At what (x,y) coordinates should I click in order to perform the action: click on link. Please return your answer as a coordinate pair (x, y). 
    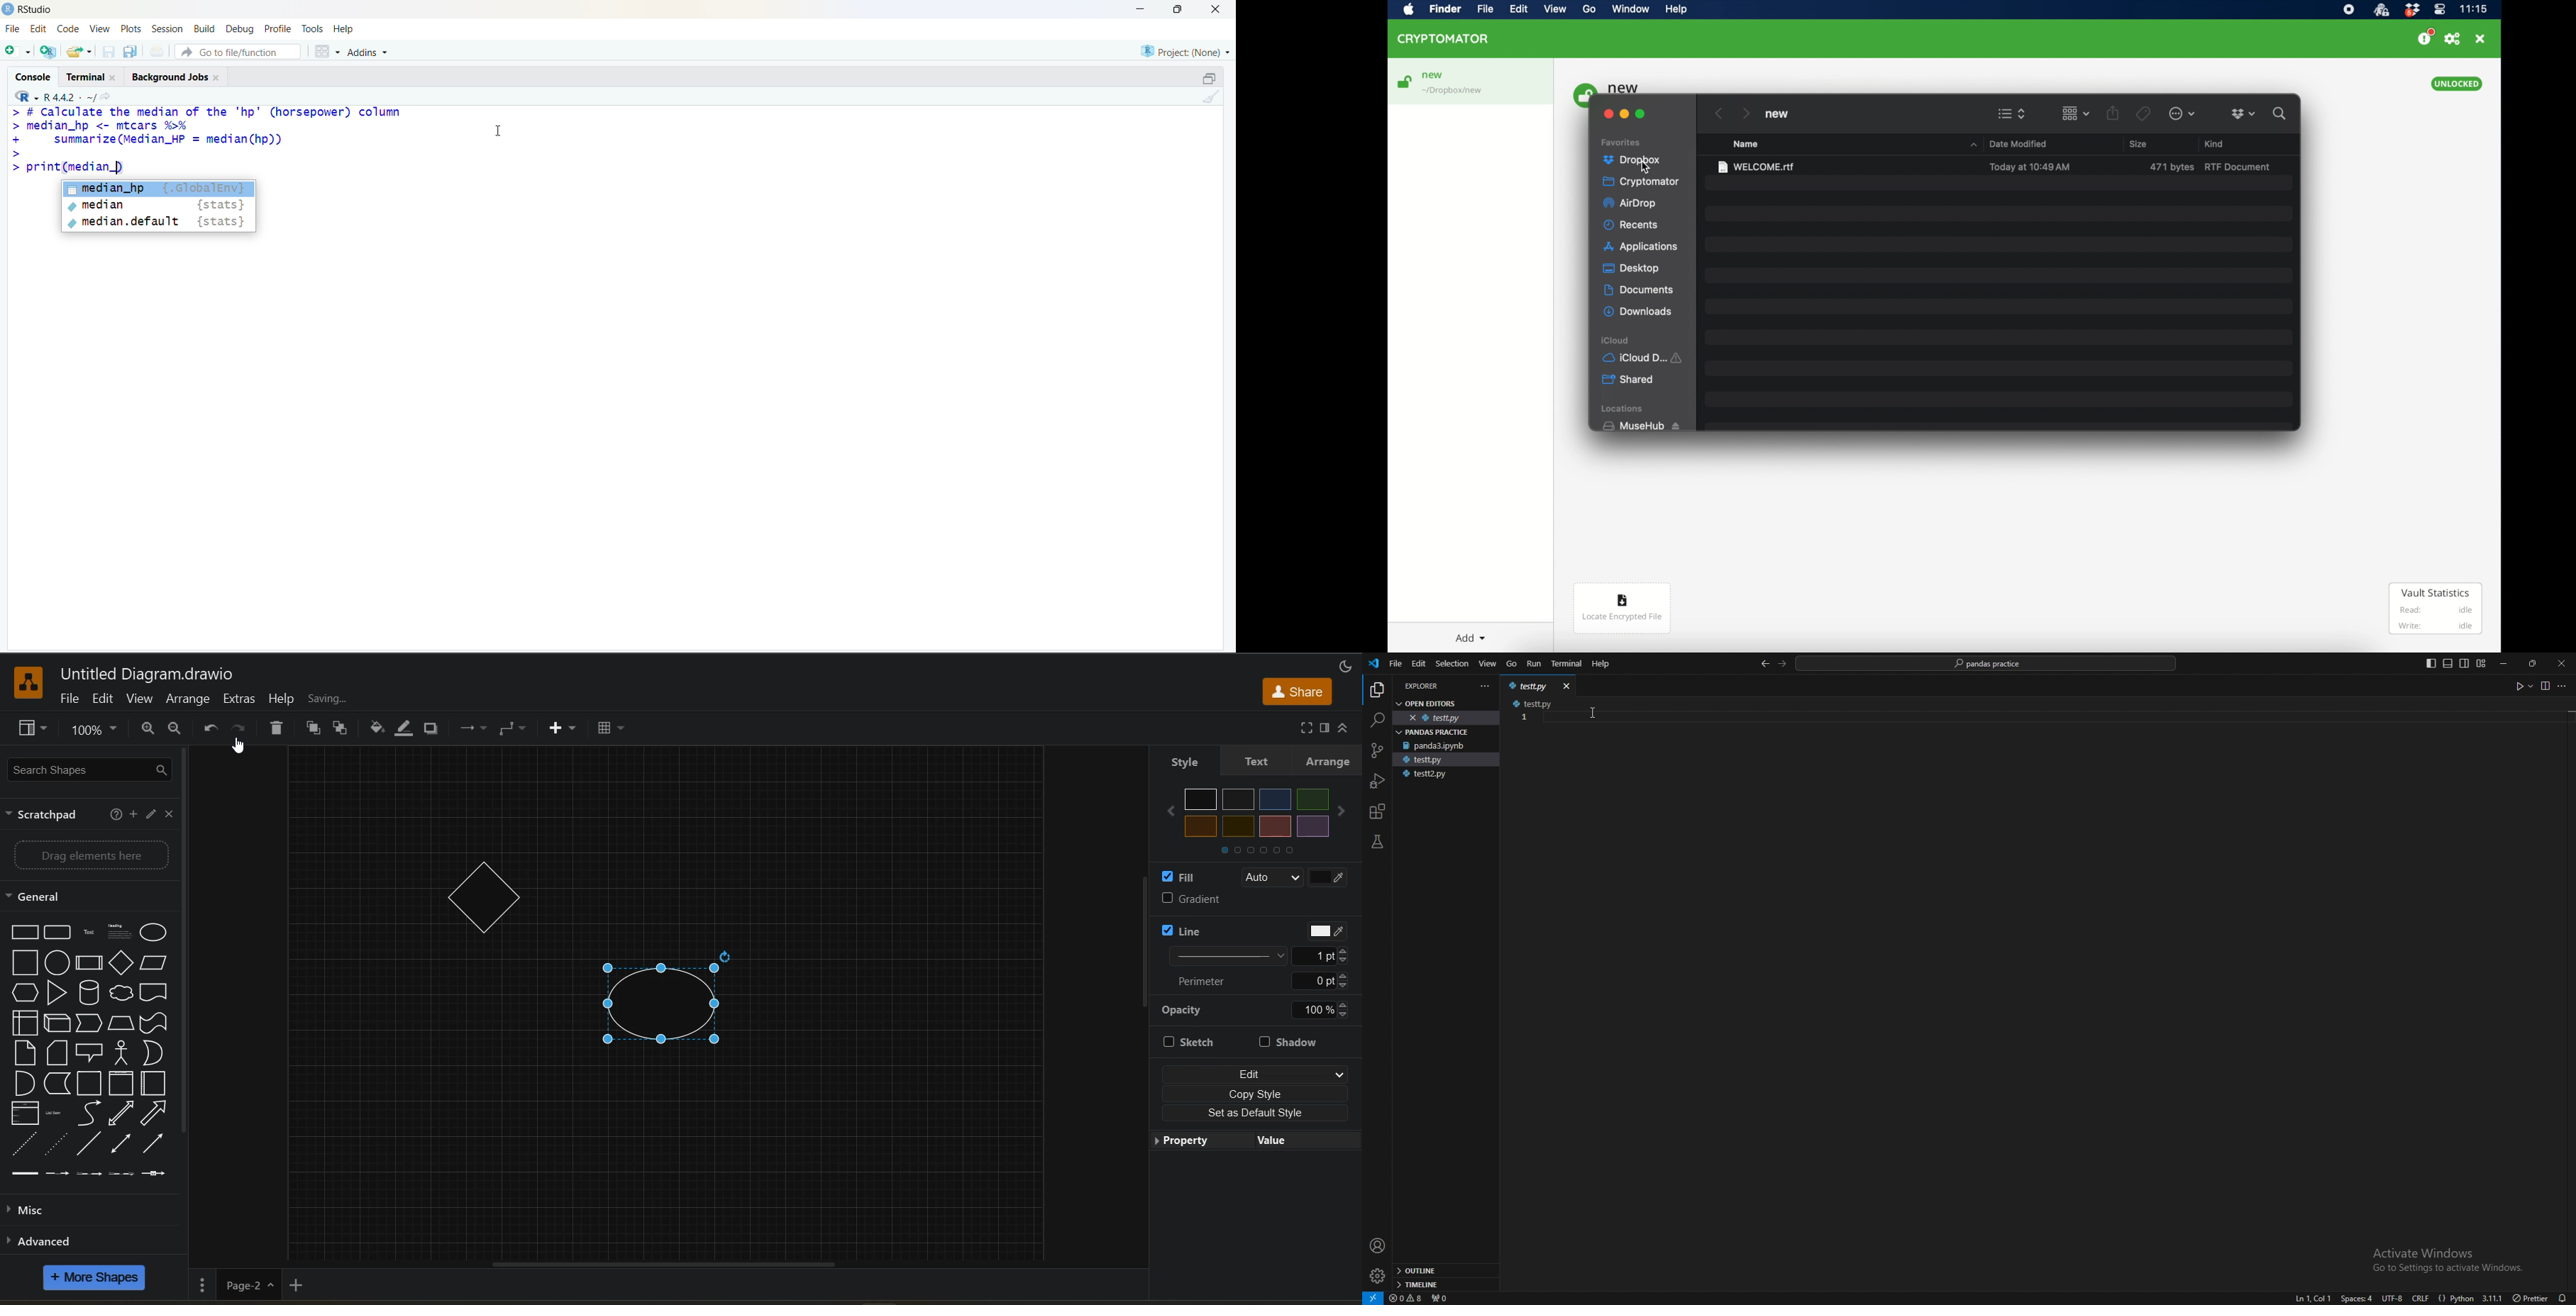
    Looking at the image, I should click on (26, 1174).